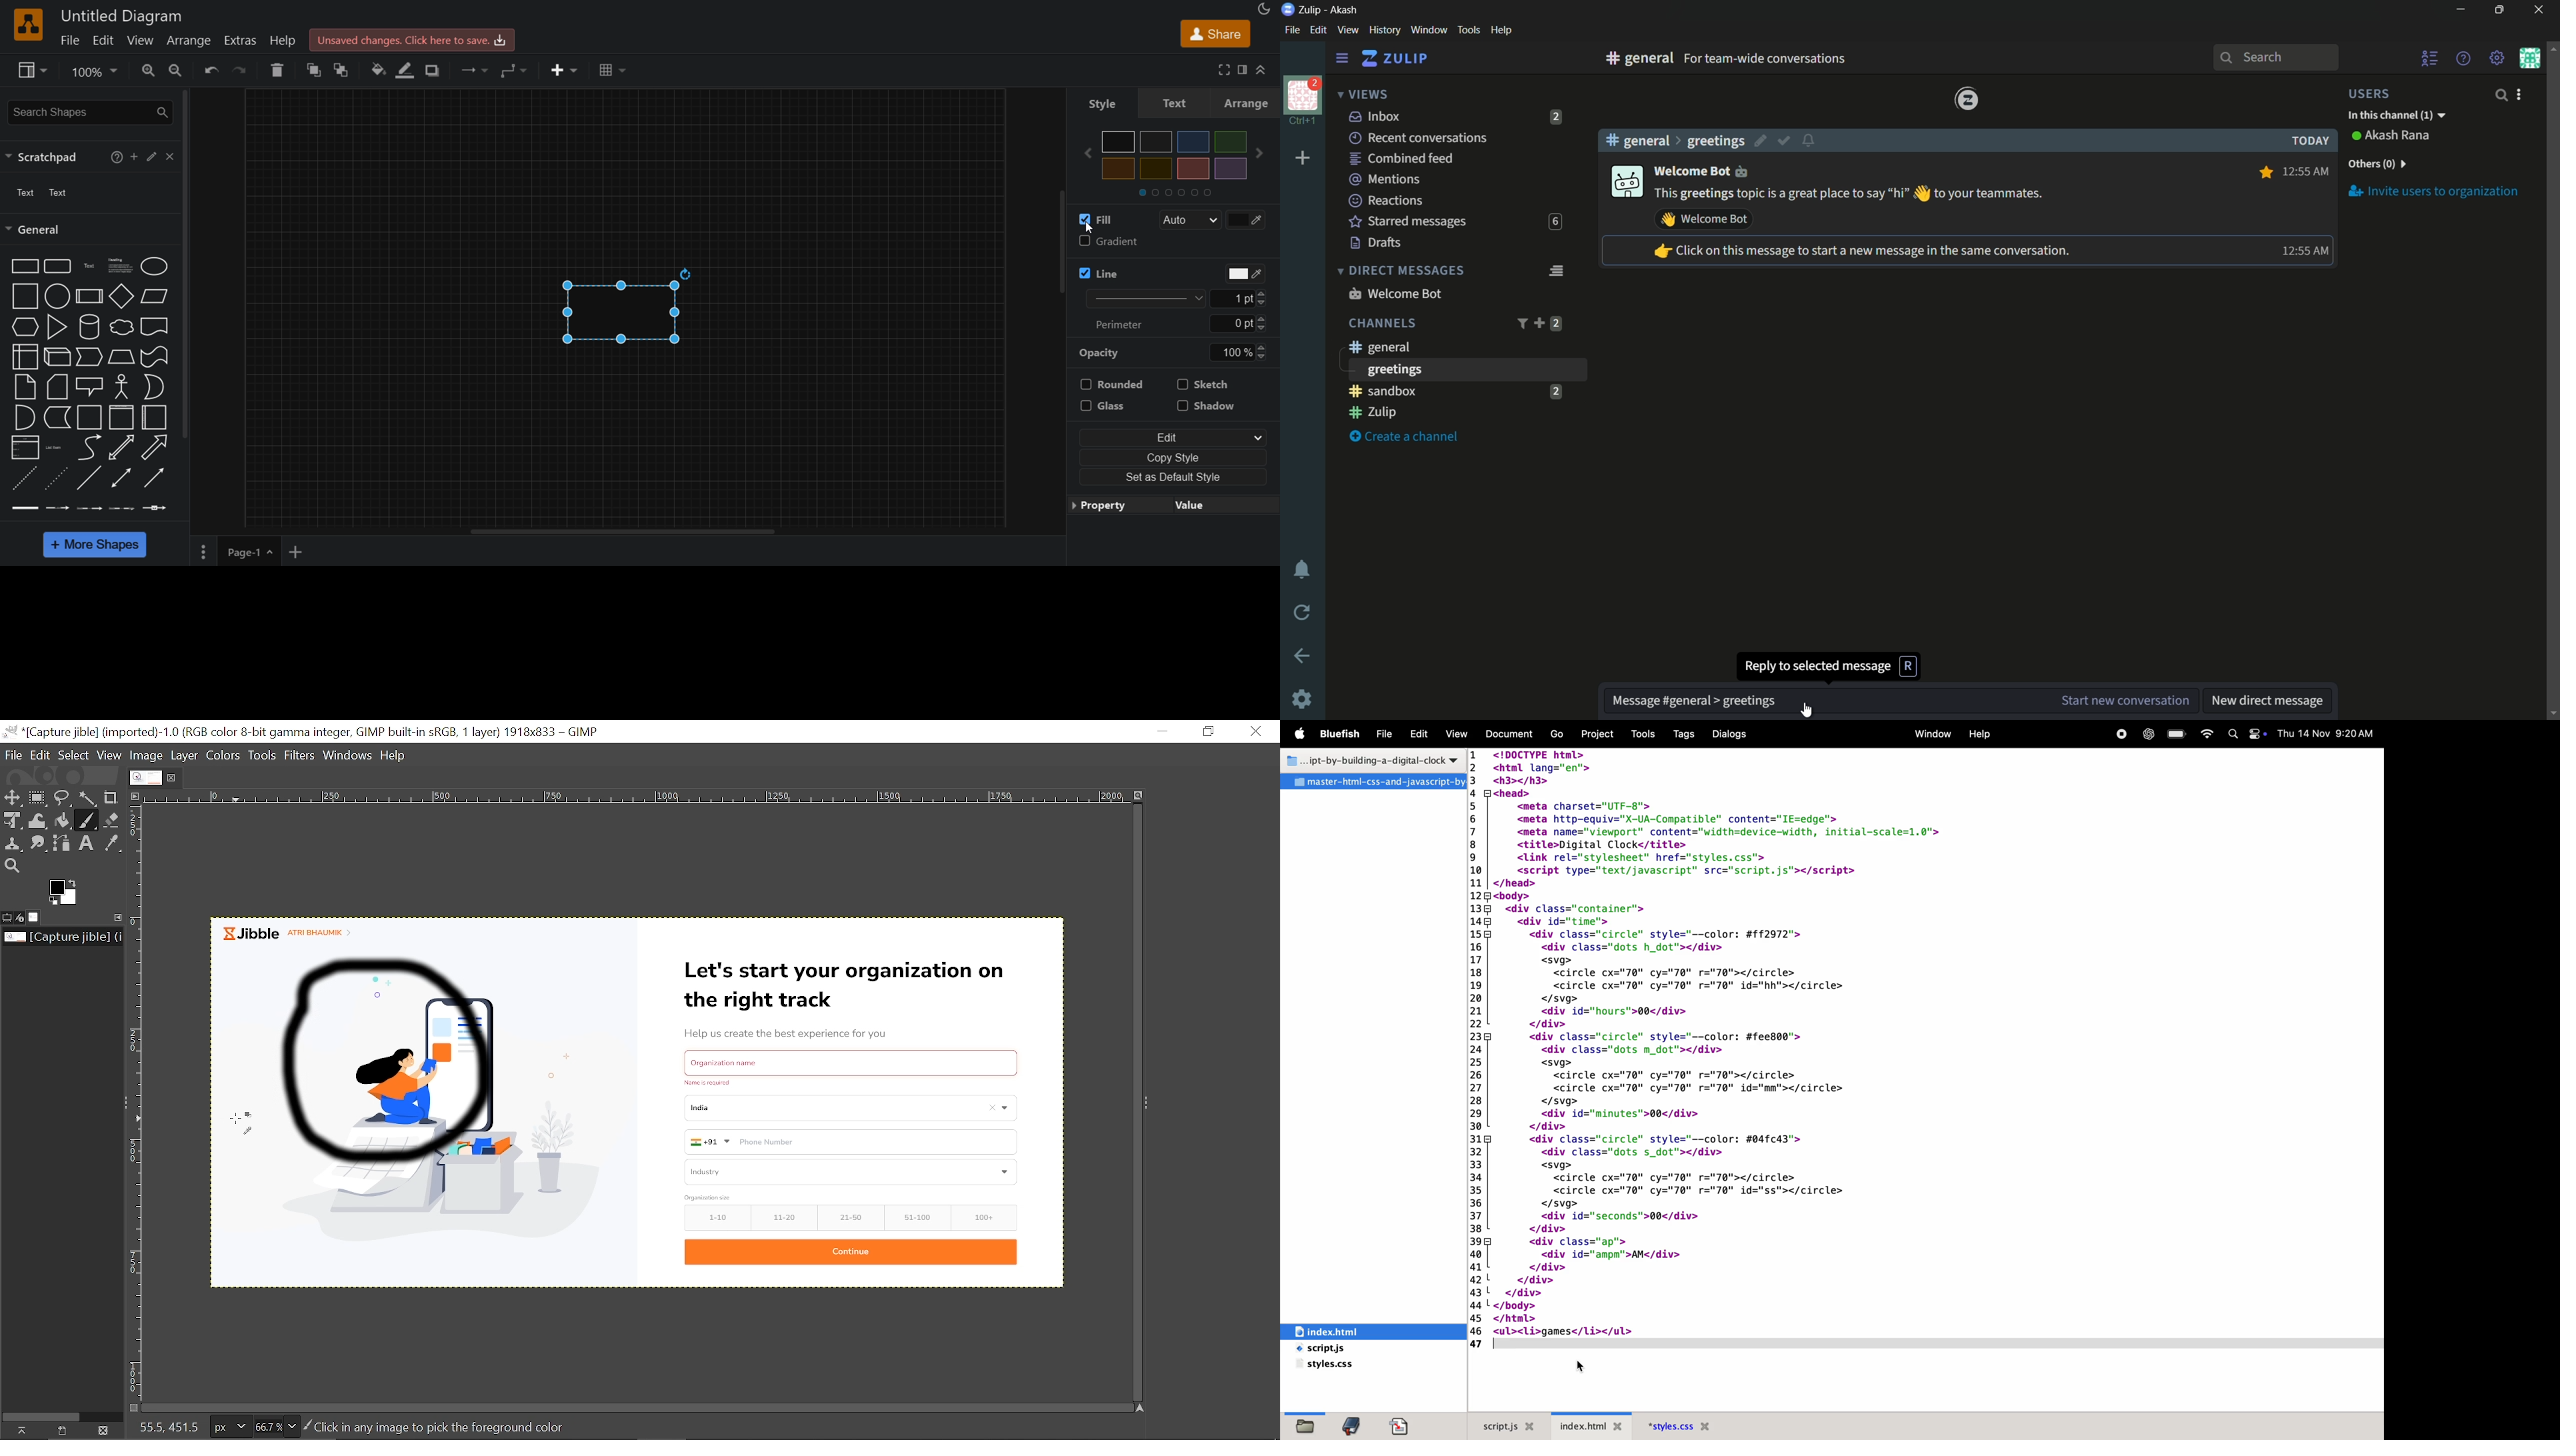 This screenshot has width=2576, height=1456. What do you see at coordinates (241, 42) in the screenshot?
I see `extras` at bounding box center [241, 42].